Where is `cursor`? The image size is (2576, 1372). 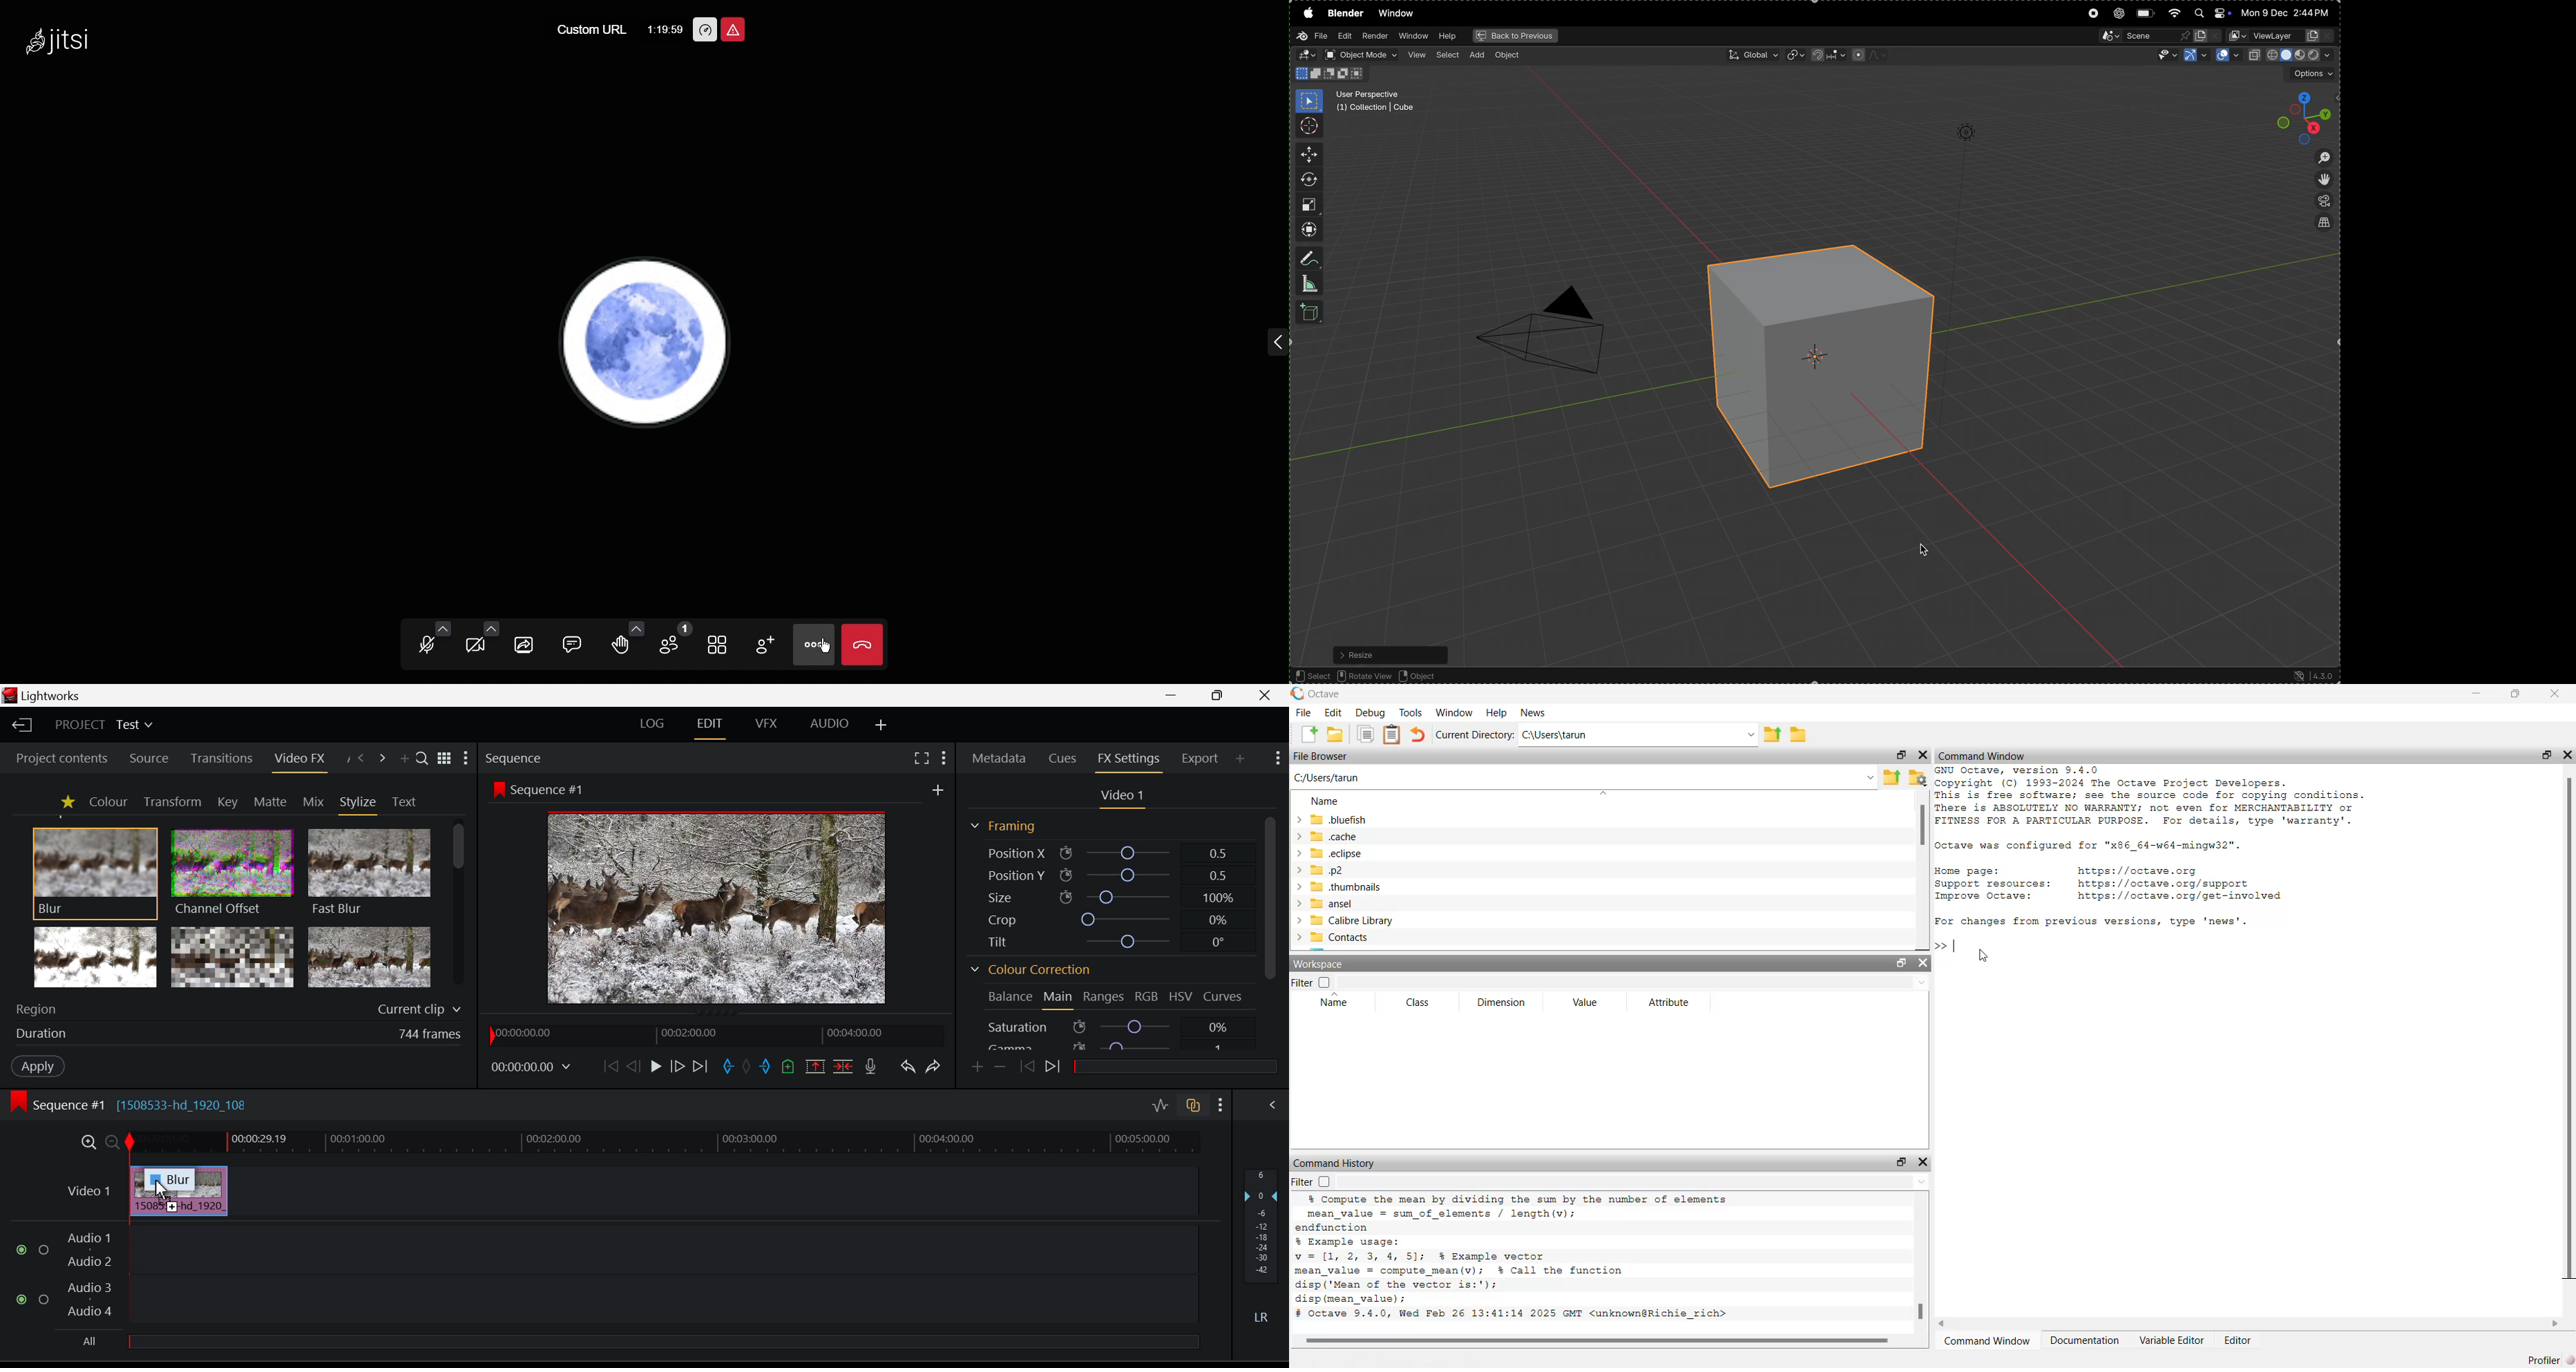 cursor is located at coordinates (823, 645).